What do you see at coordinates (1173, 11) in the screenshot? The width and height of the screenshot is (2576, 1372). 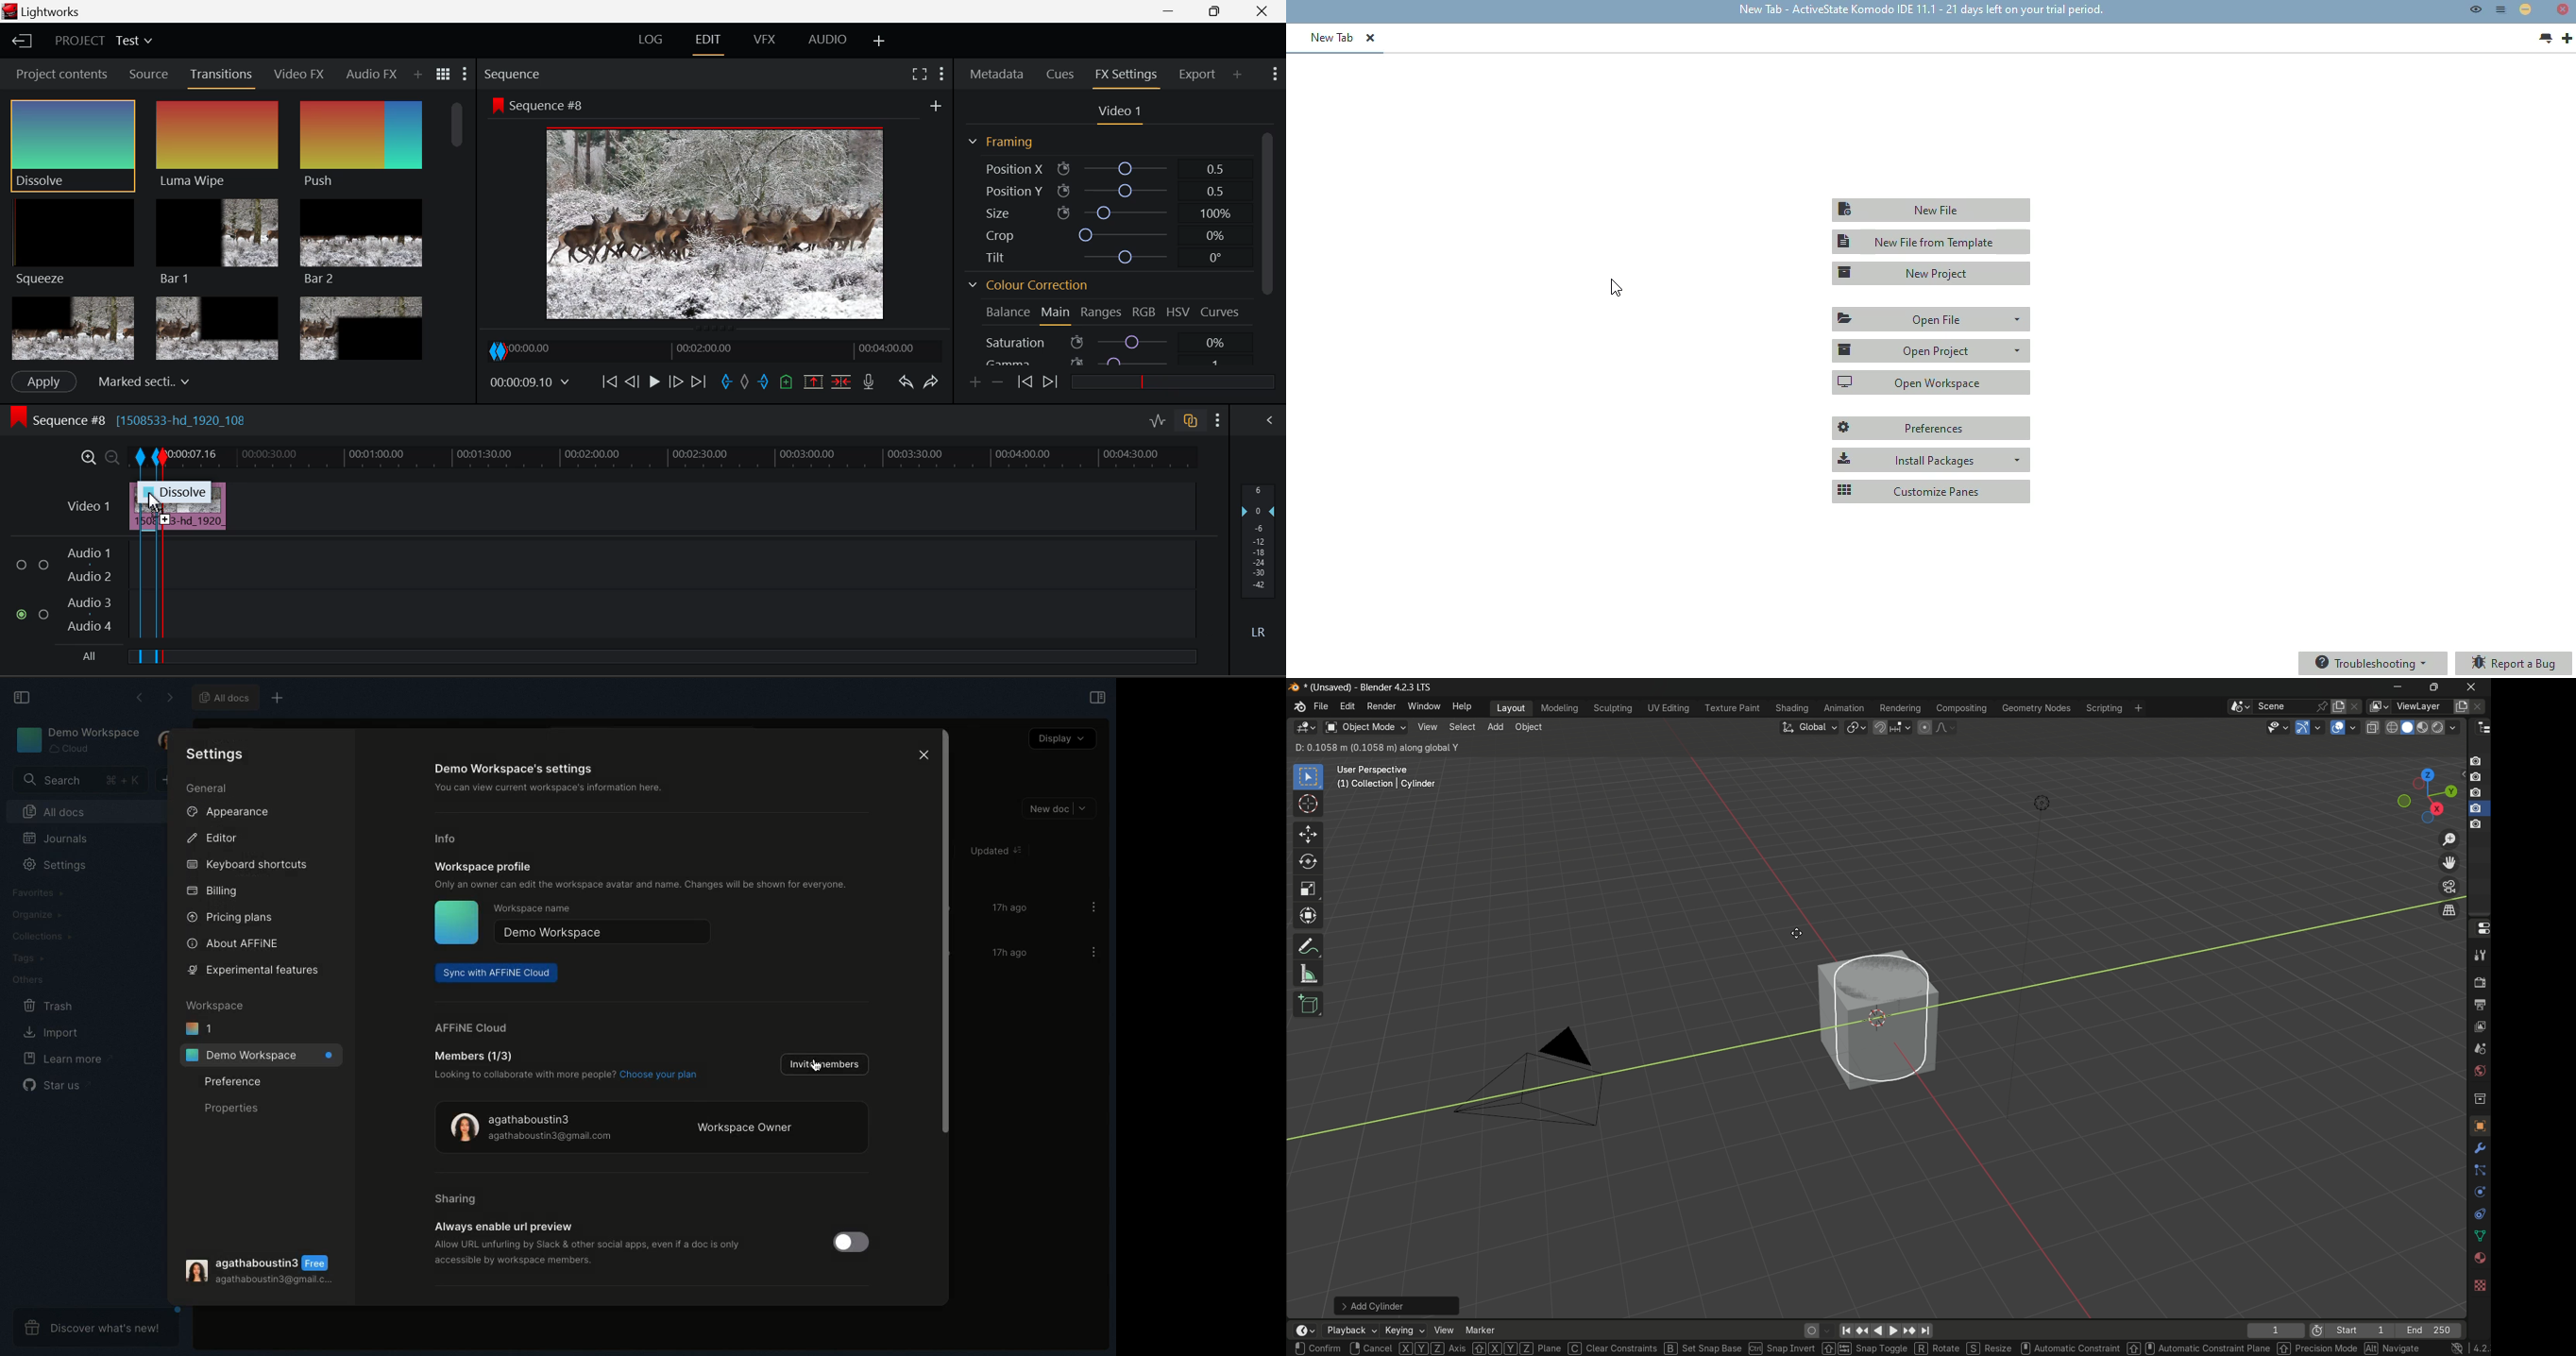 I see `Restore Down` at bounding box center [1173, 11].